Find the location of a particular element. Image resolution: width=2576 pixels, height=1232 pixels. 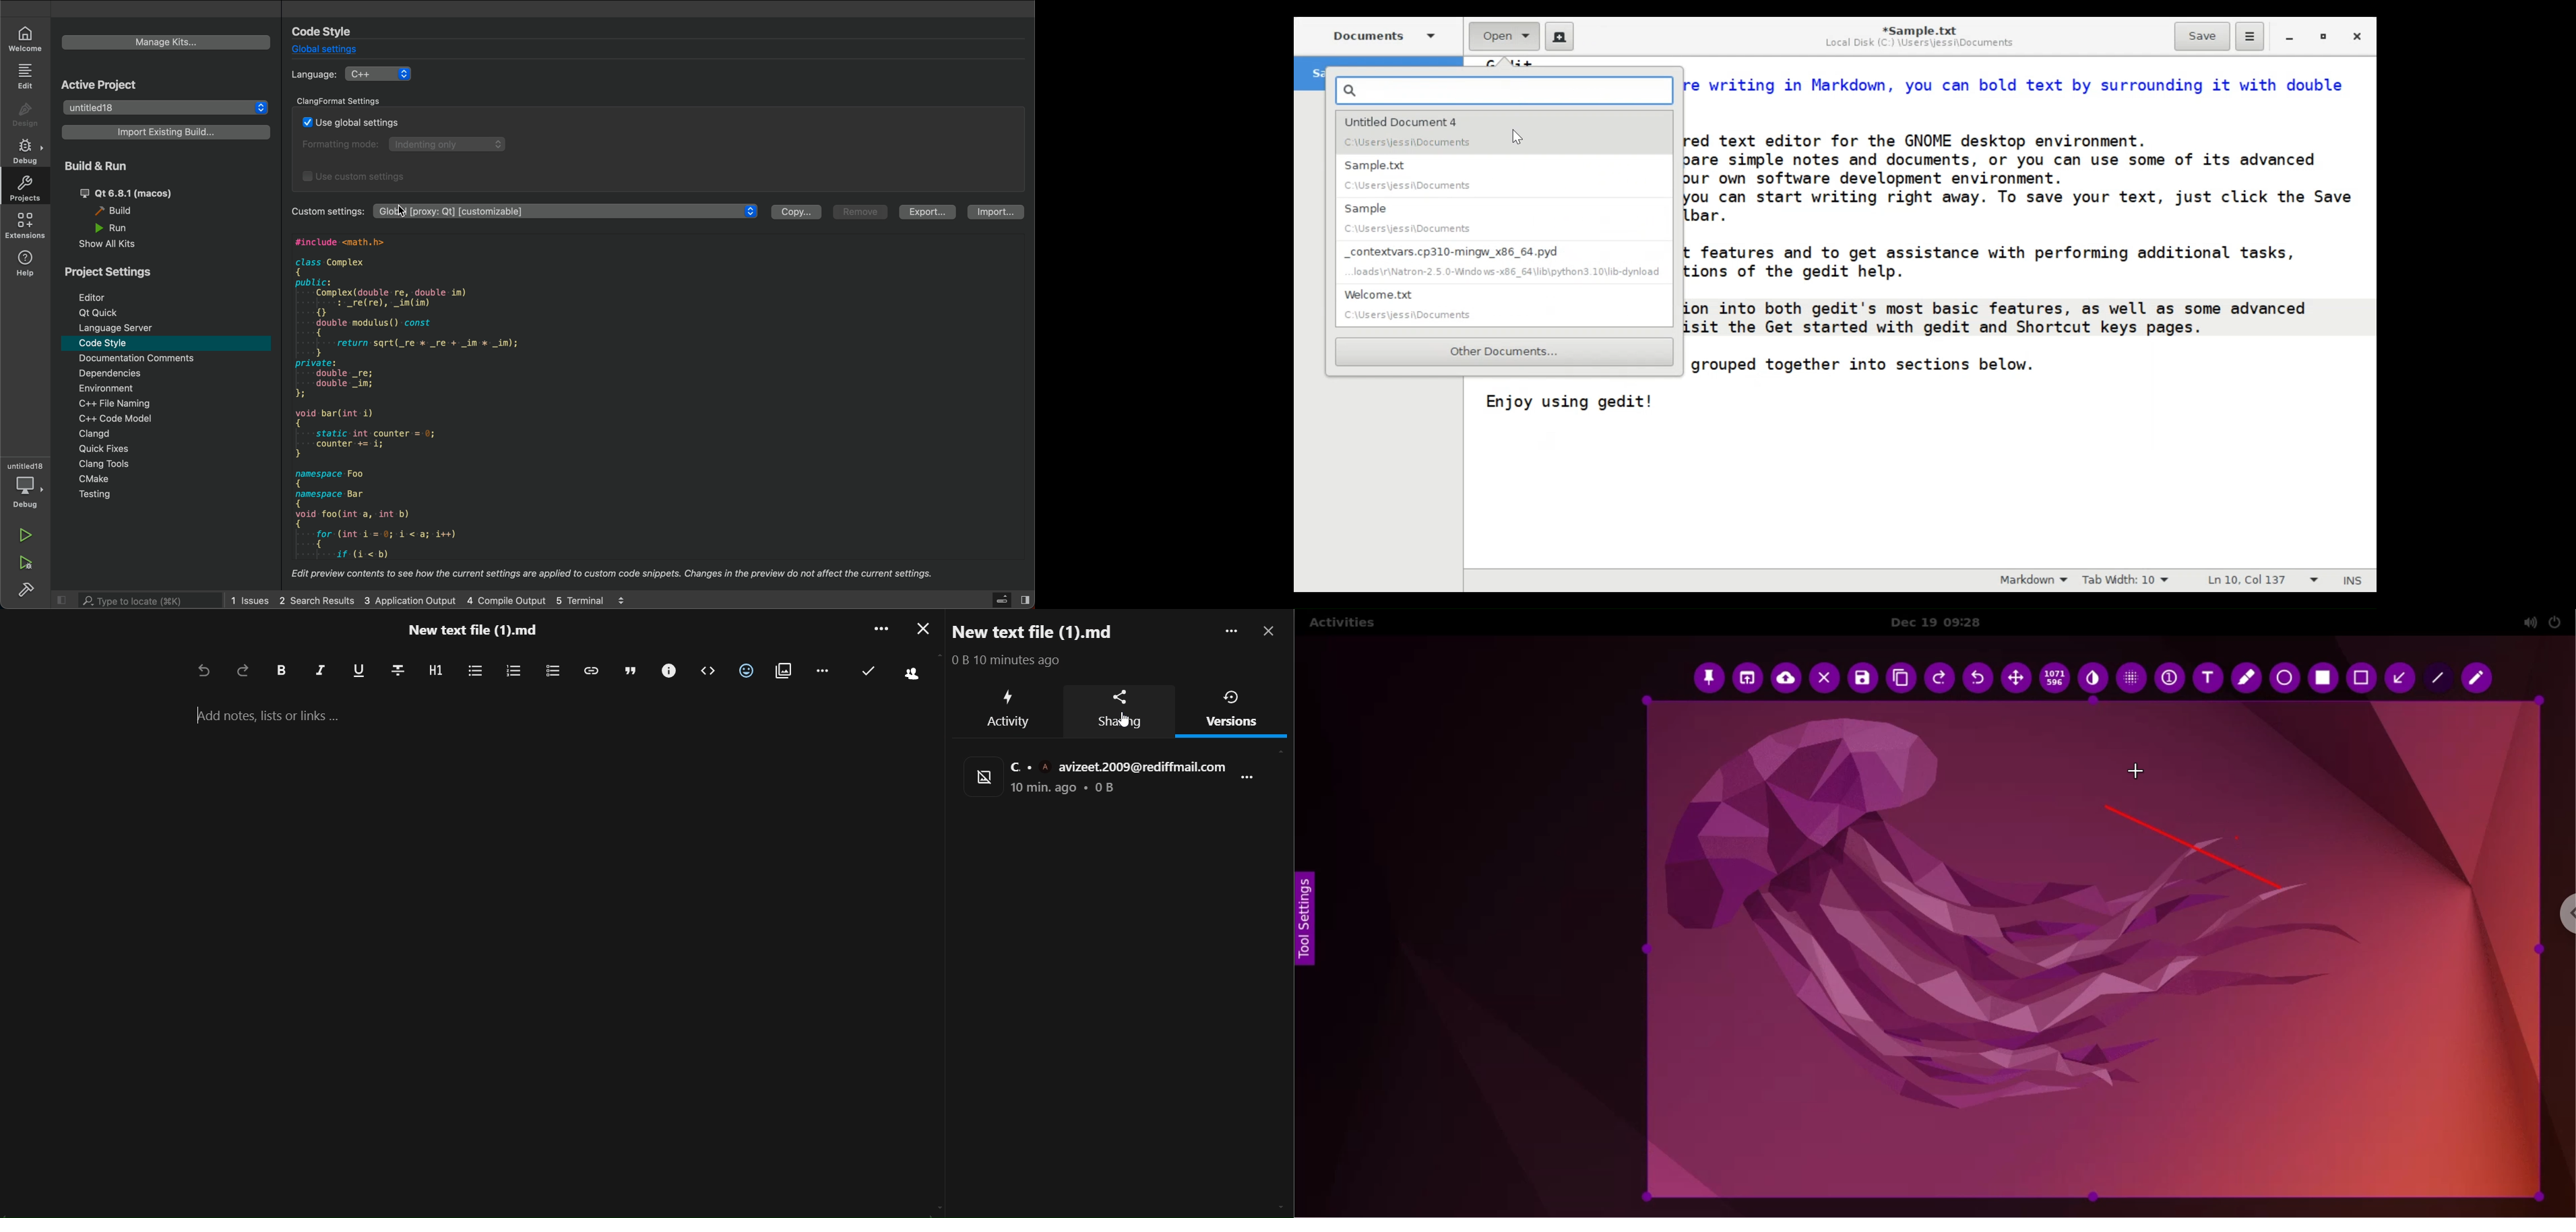

italic is located at coordinates (320, 673).